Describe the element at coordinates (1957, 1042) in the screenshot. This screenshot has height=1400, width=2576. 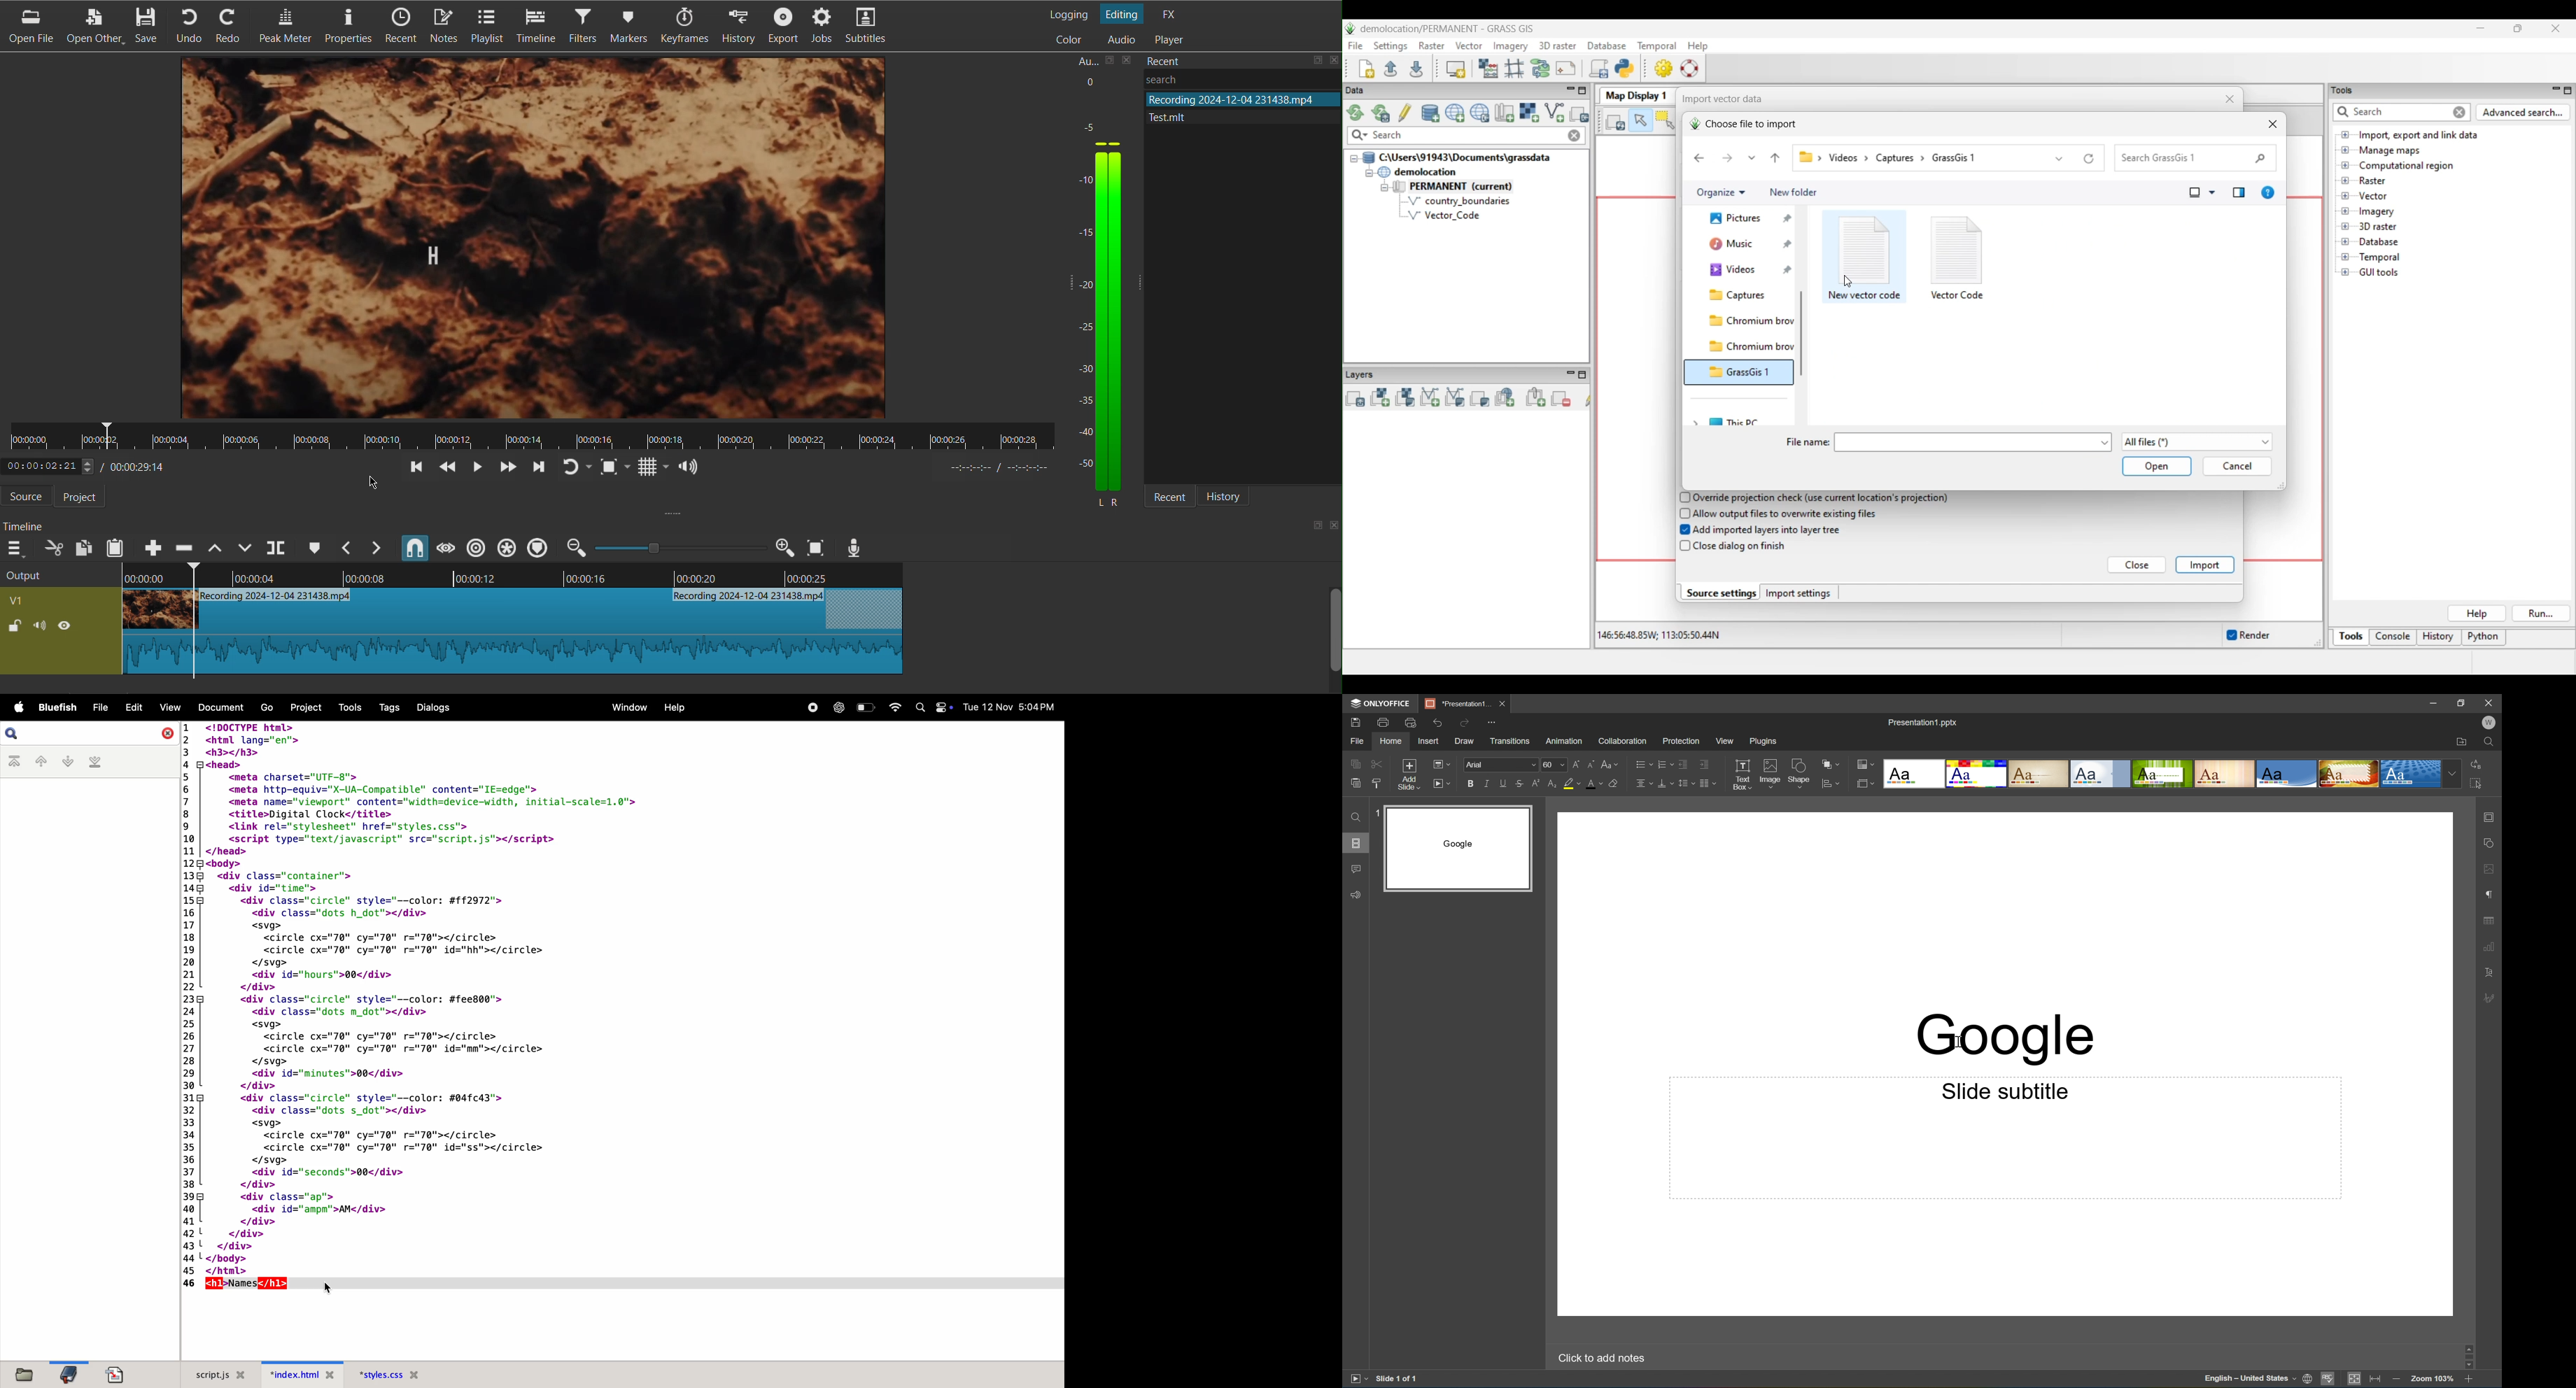
I see `Cursor Position` at that location.